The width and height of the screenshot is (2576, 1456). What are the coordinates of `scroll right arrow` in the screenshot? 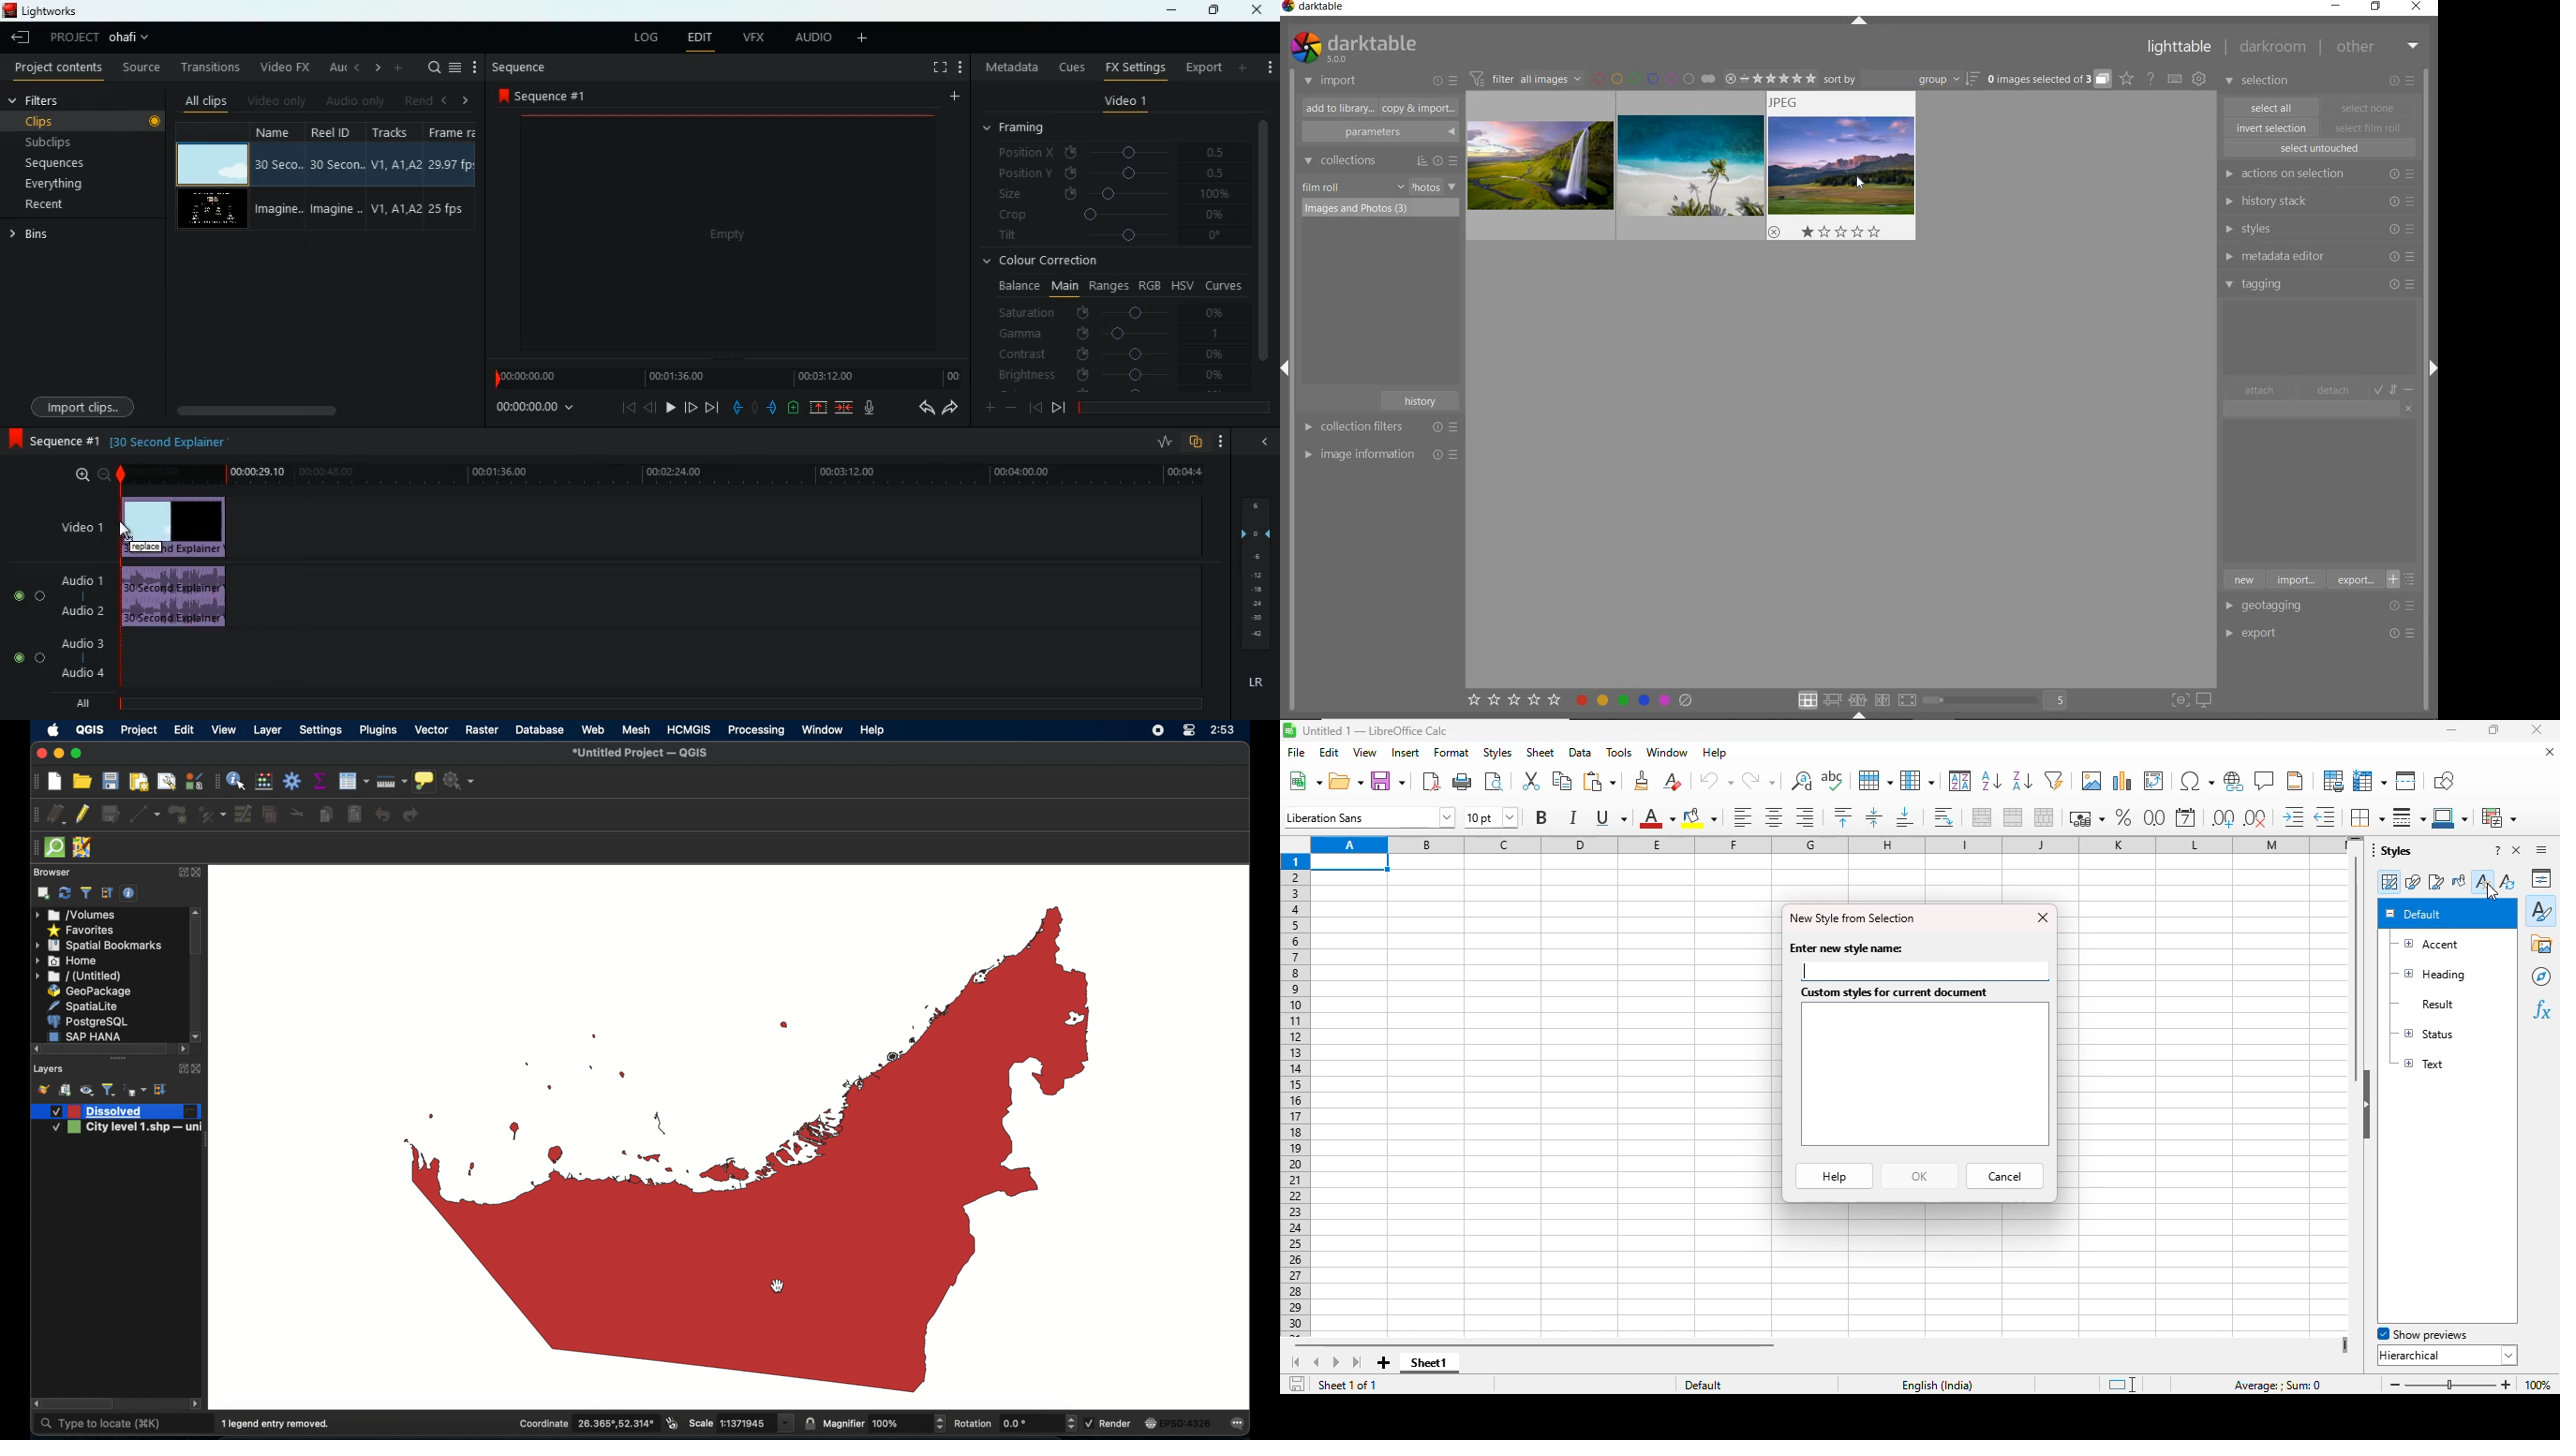 It's located at (183, 1050).